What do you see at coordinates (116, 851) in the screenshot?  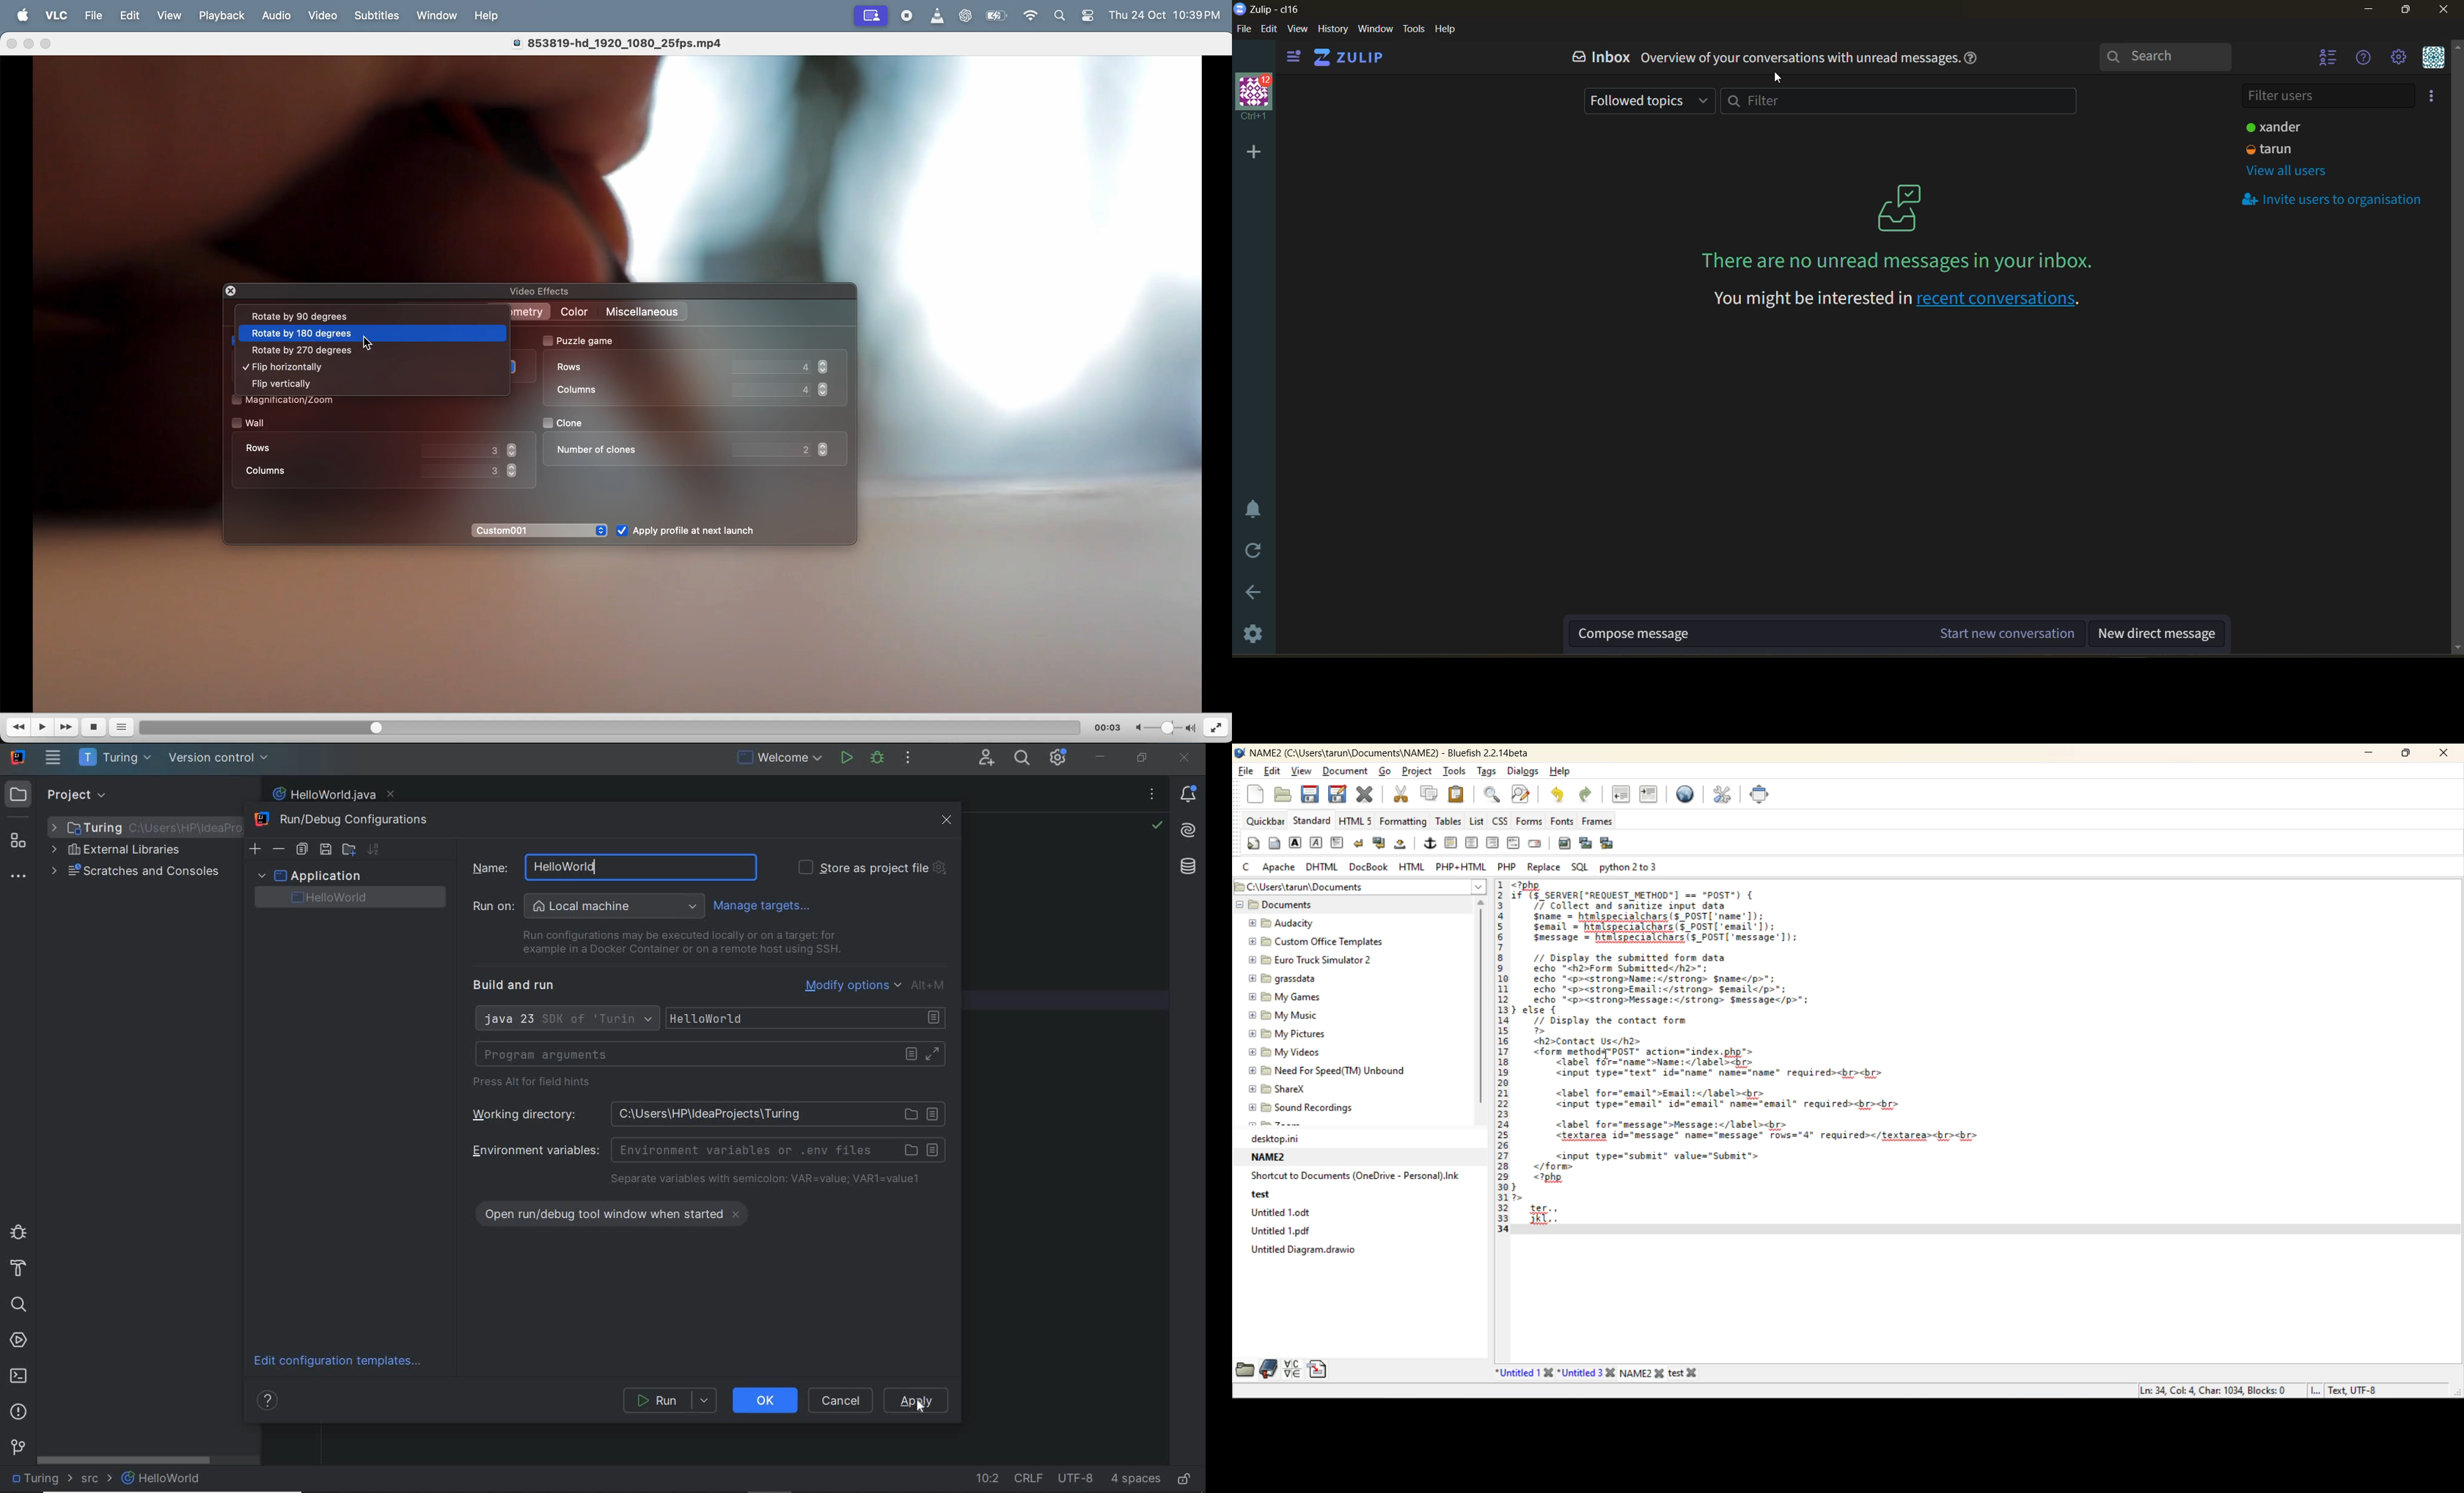 I see `external libraries` at bounding box center [116, 851].